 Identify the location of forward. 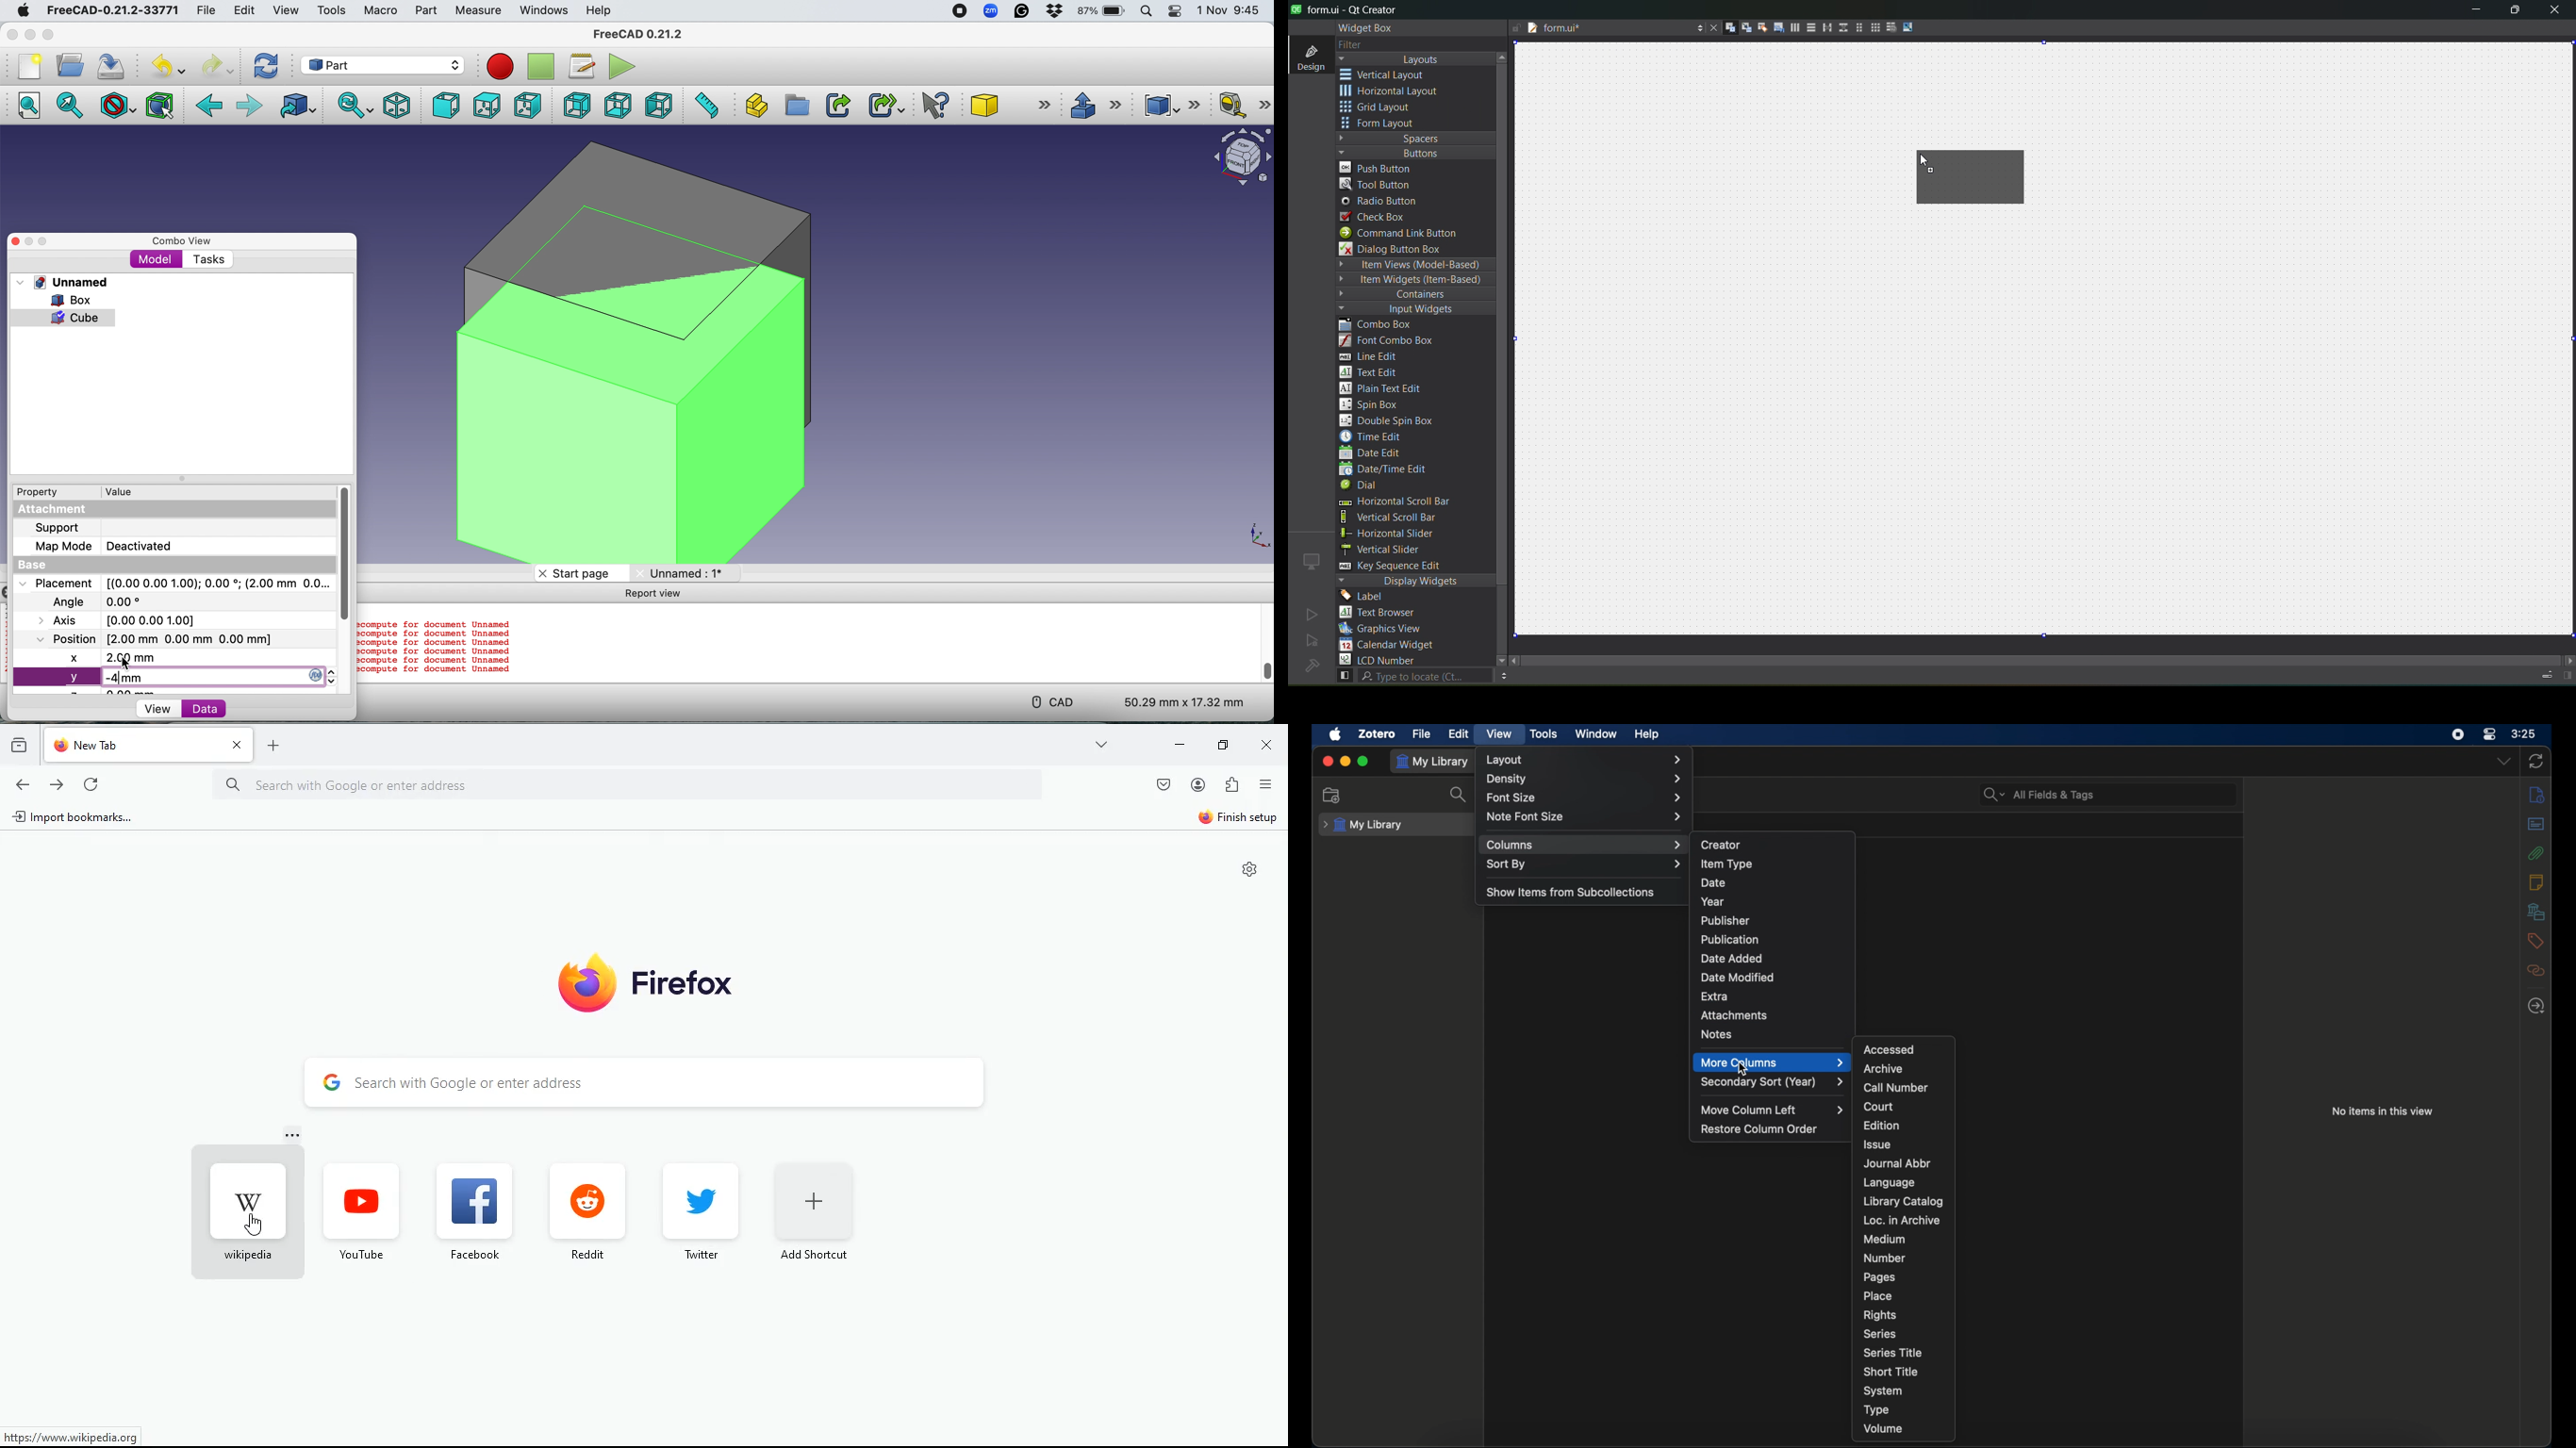
(56, 786).